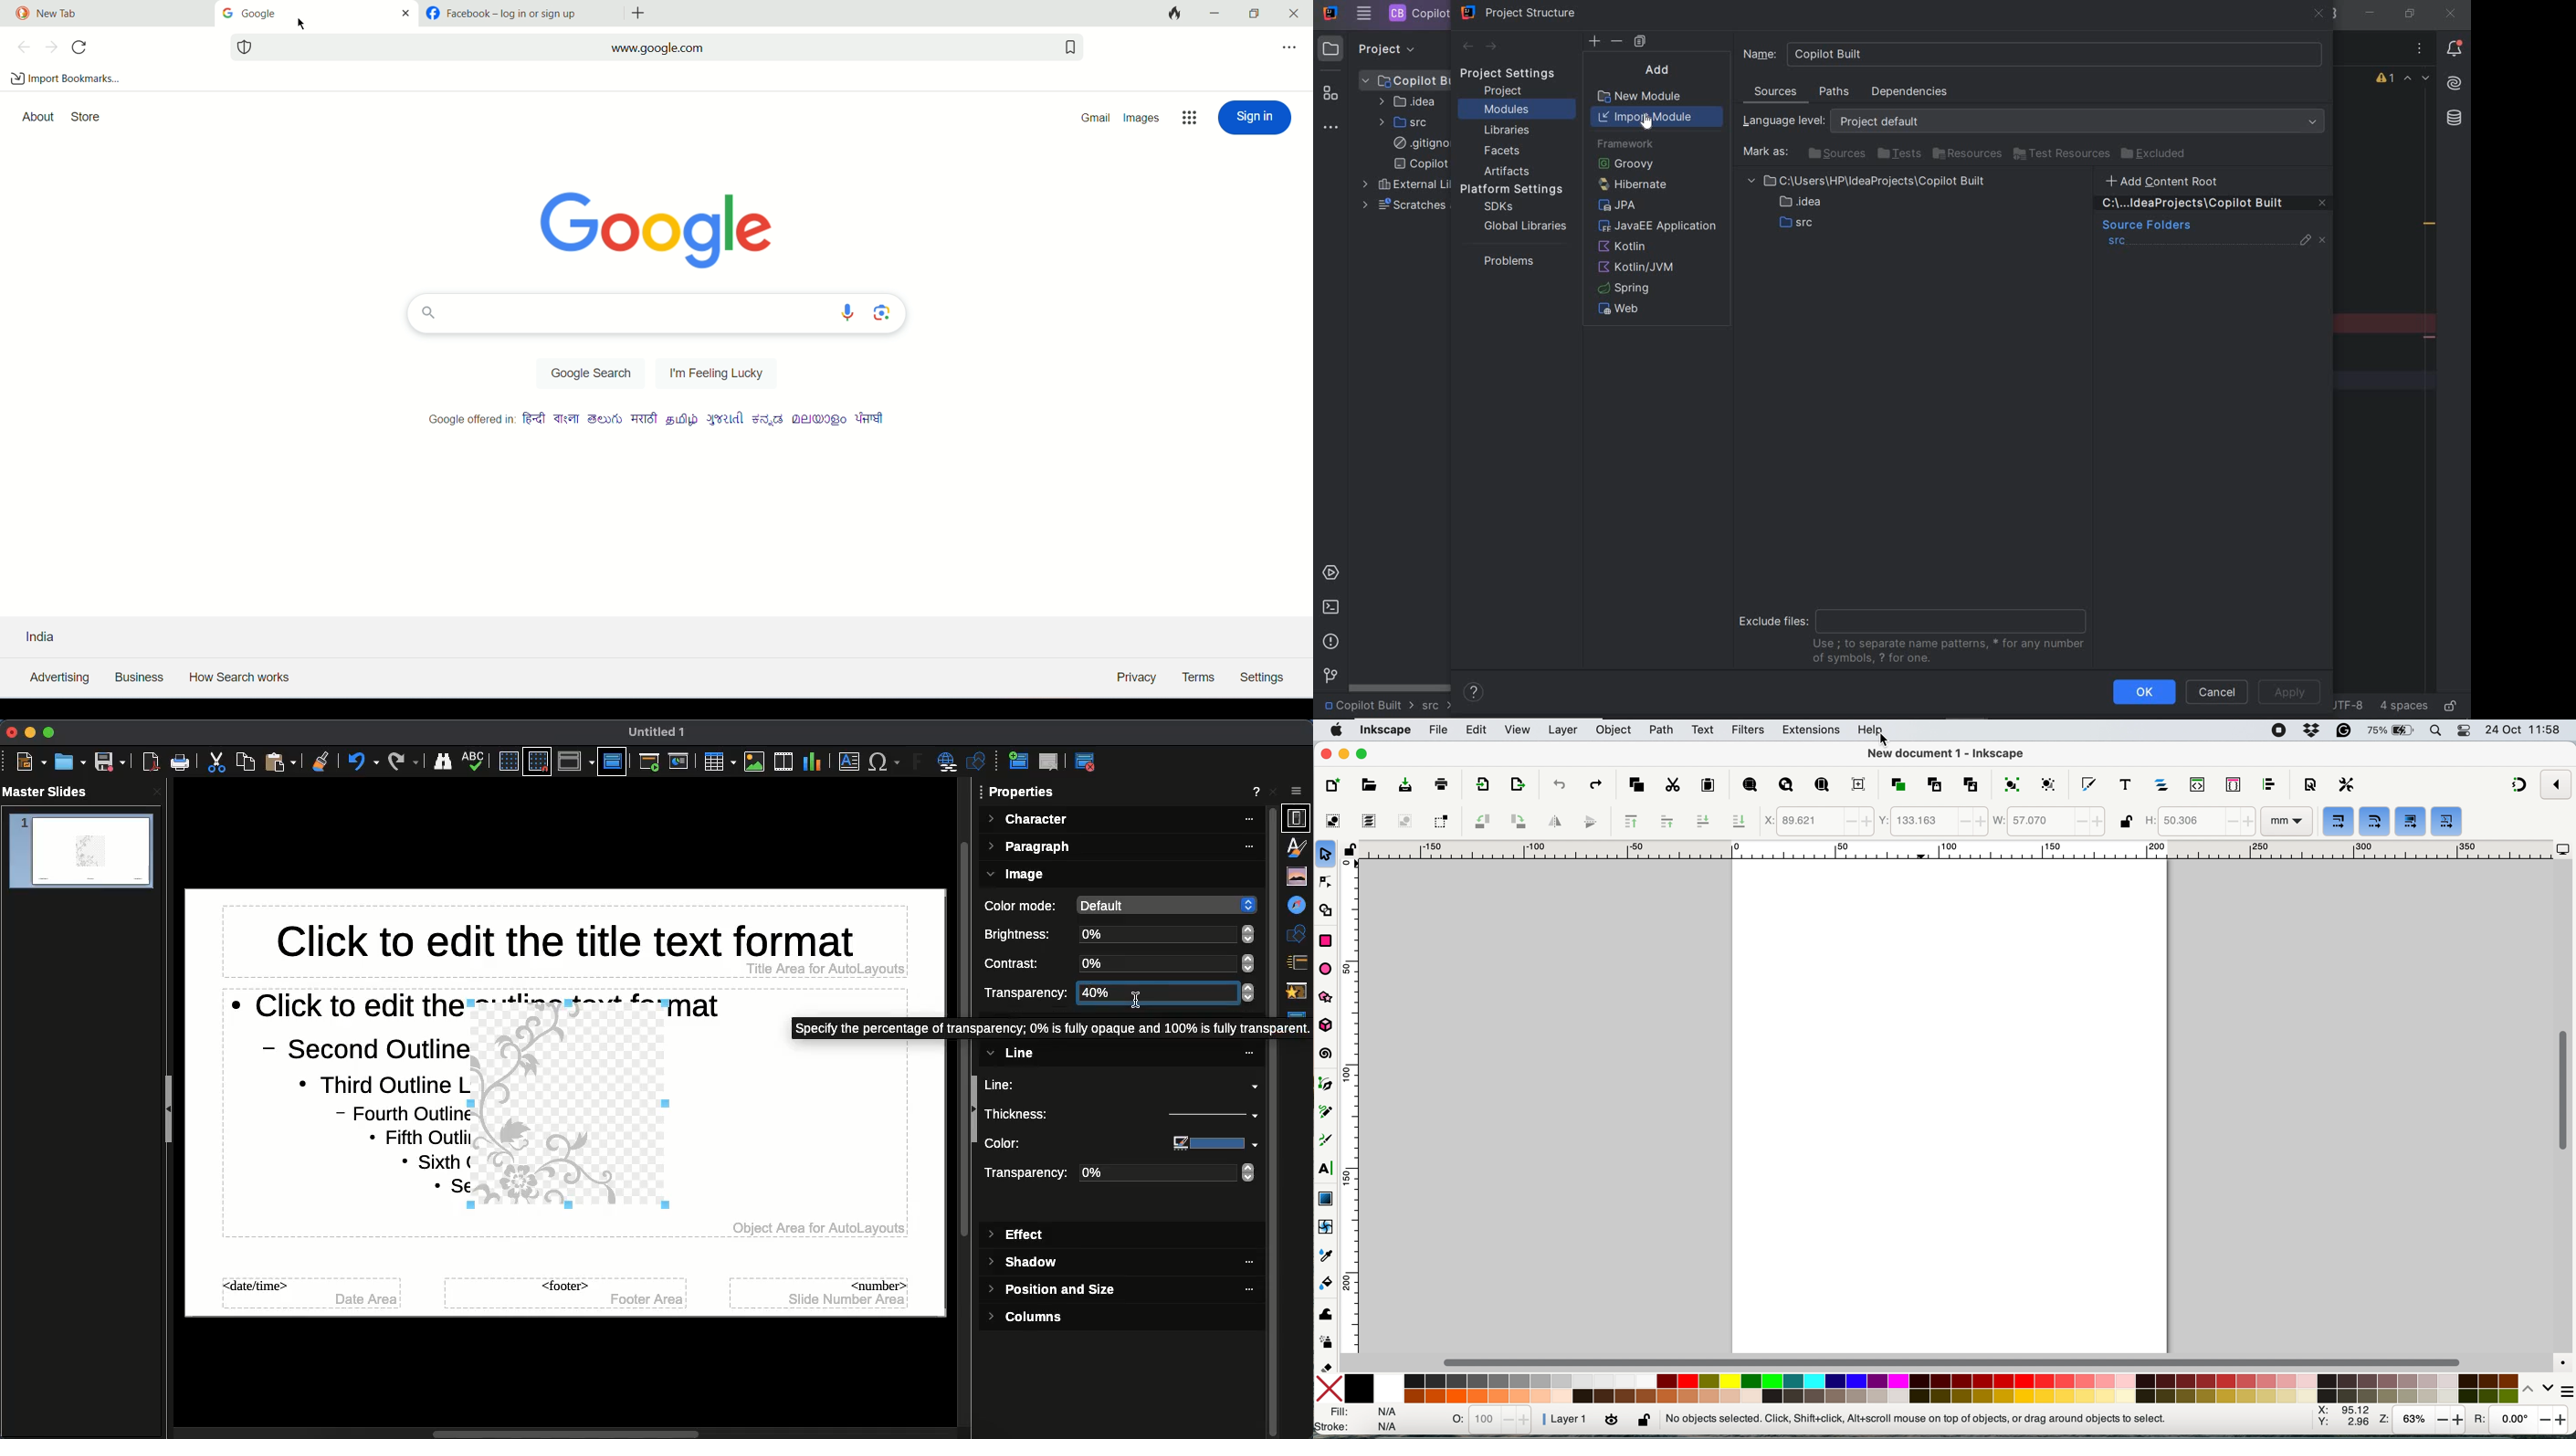 This screenshot has width=2576, height=1456. Describe the element at coordinates (1438, 706) in the screenshot. I see `src` at that location.